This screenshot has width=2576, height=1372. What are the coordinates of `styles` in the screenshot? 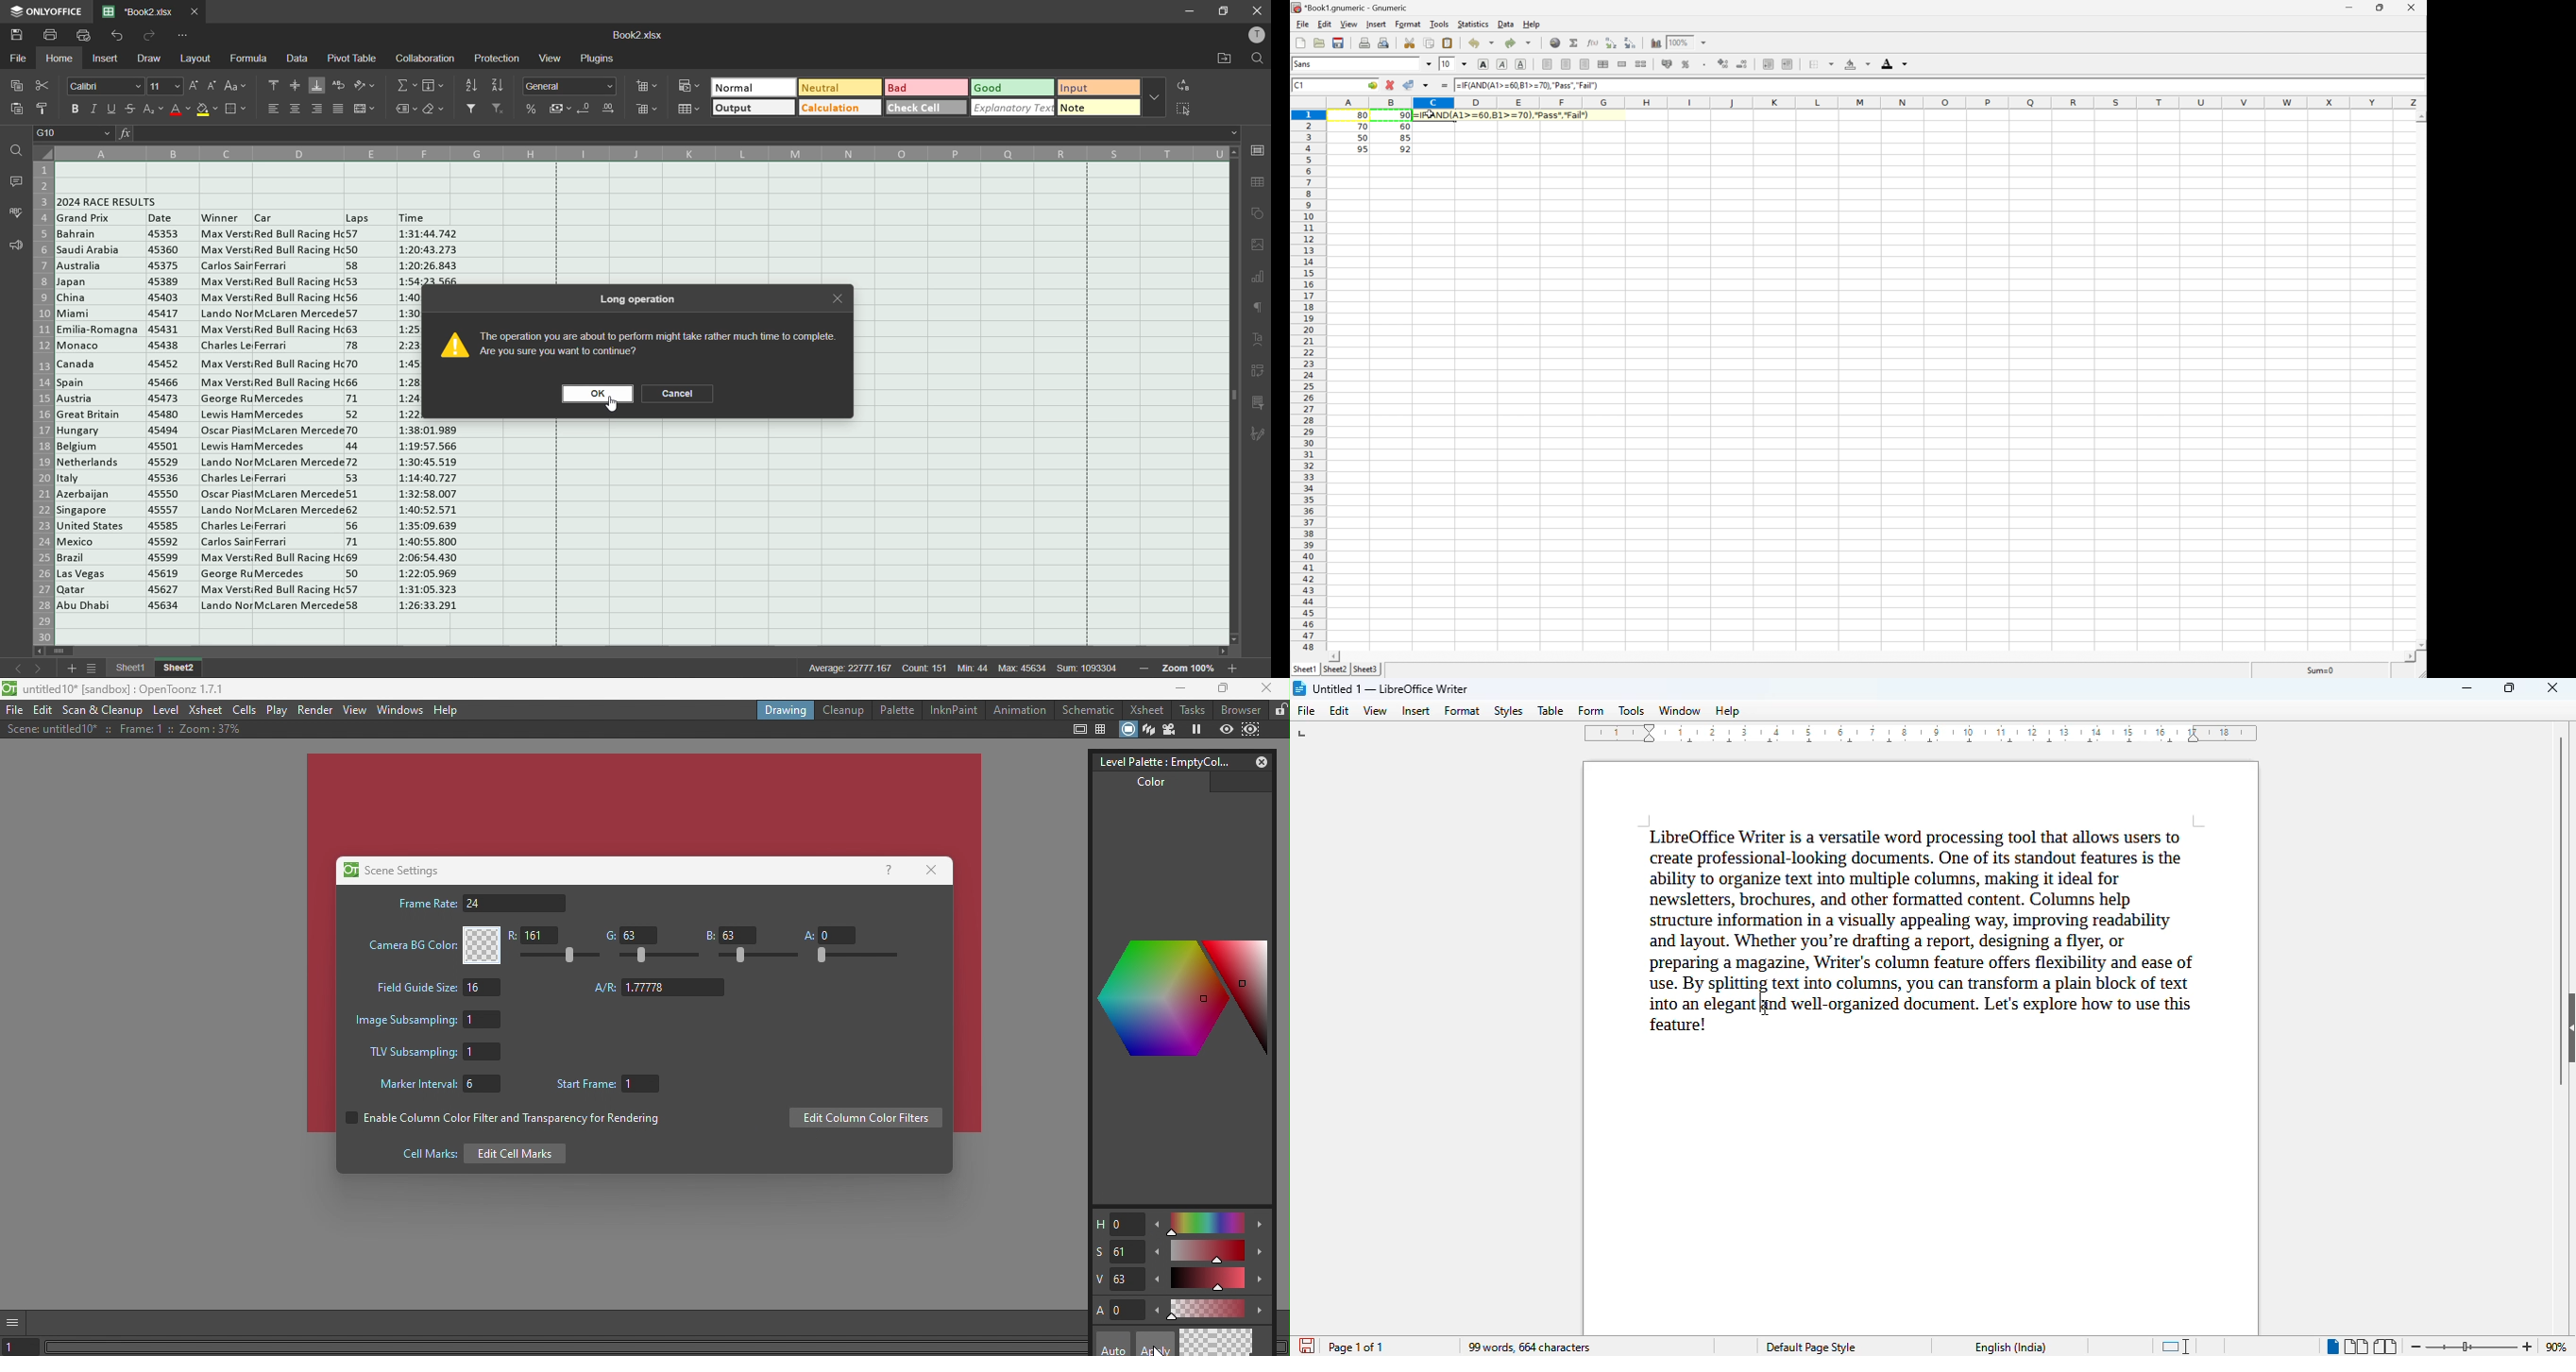 It's located at (1508, 711).